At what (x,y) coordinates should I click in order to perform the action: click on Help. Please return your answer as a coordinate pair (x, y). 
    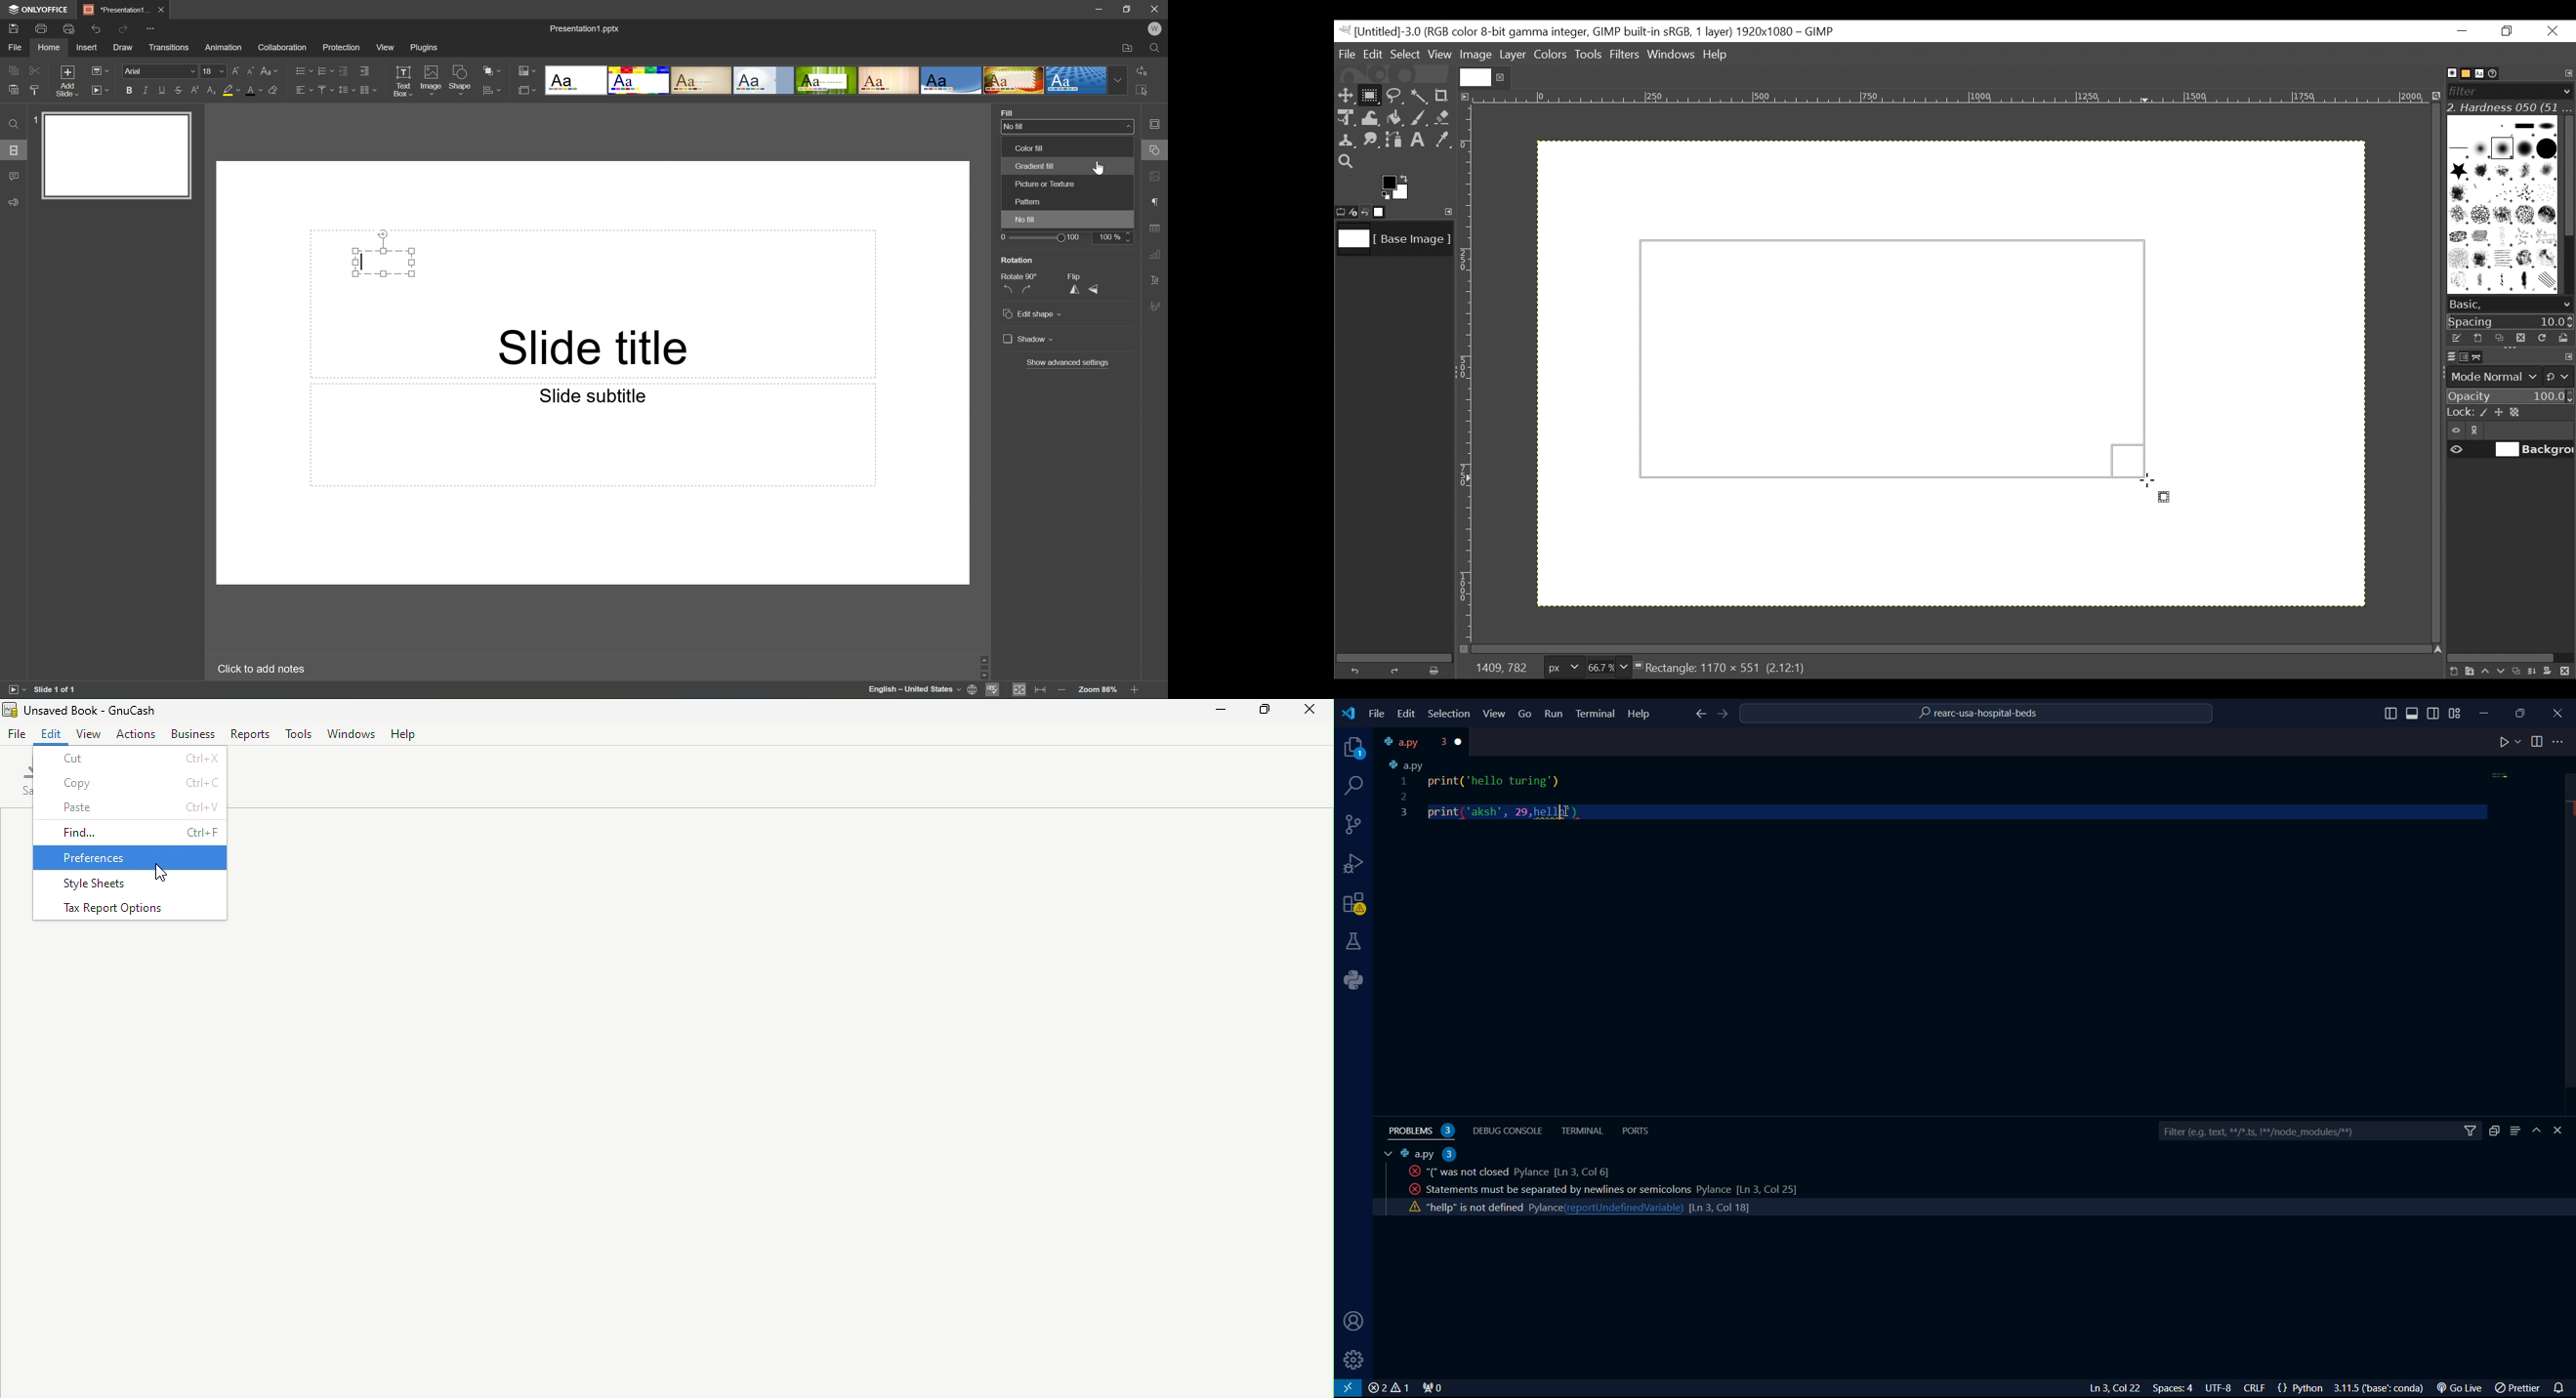
    Looking at the image, I should click on (1718, 56).